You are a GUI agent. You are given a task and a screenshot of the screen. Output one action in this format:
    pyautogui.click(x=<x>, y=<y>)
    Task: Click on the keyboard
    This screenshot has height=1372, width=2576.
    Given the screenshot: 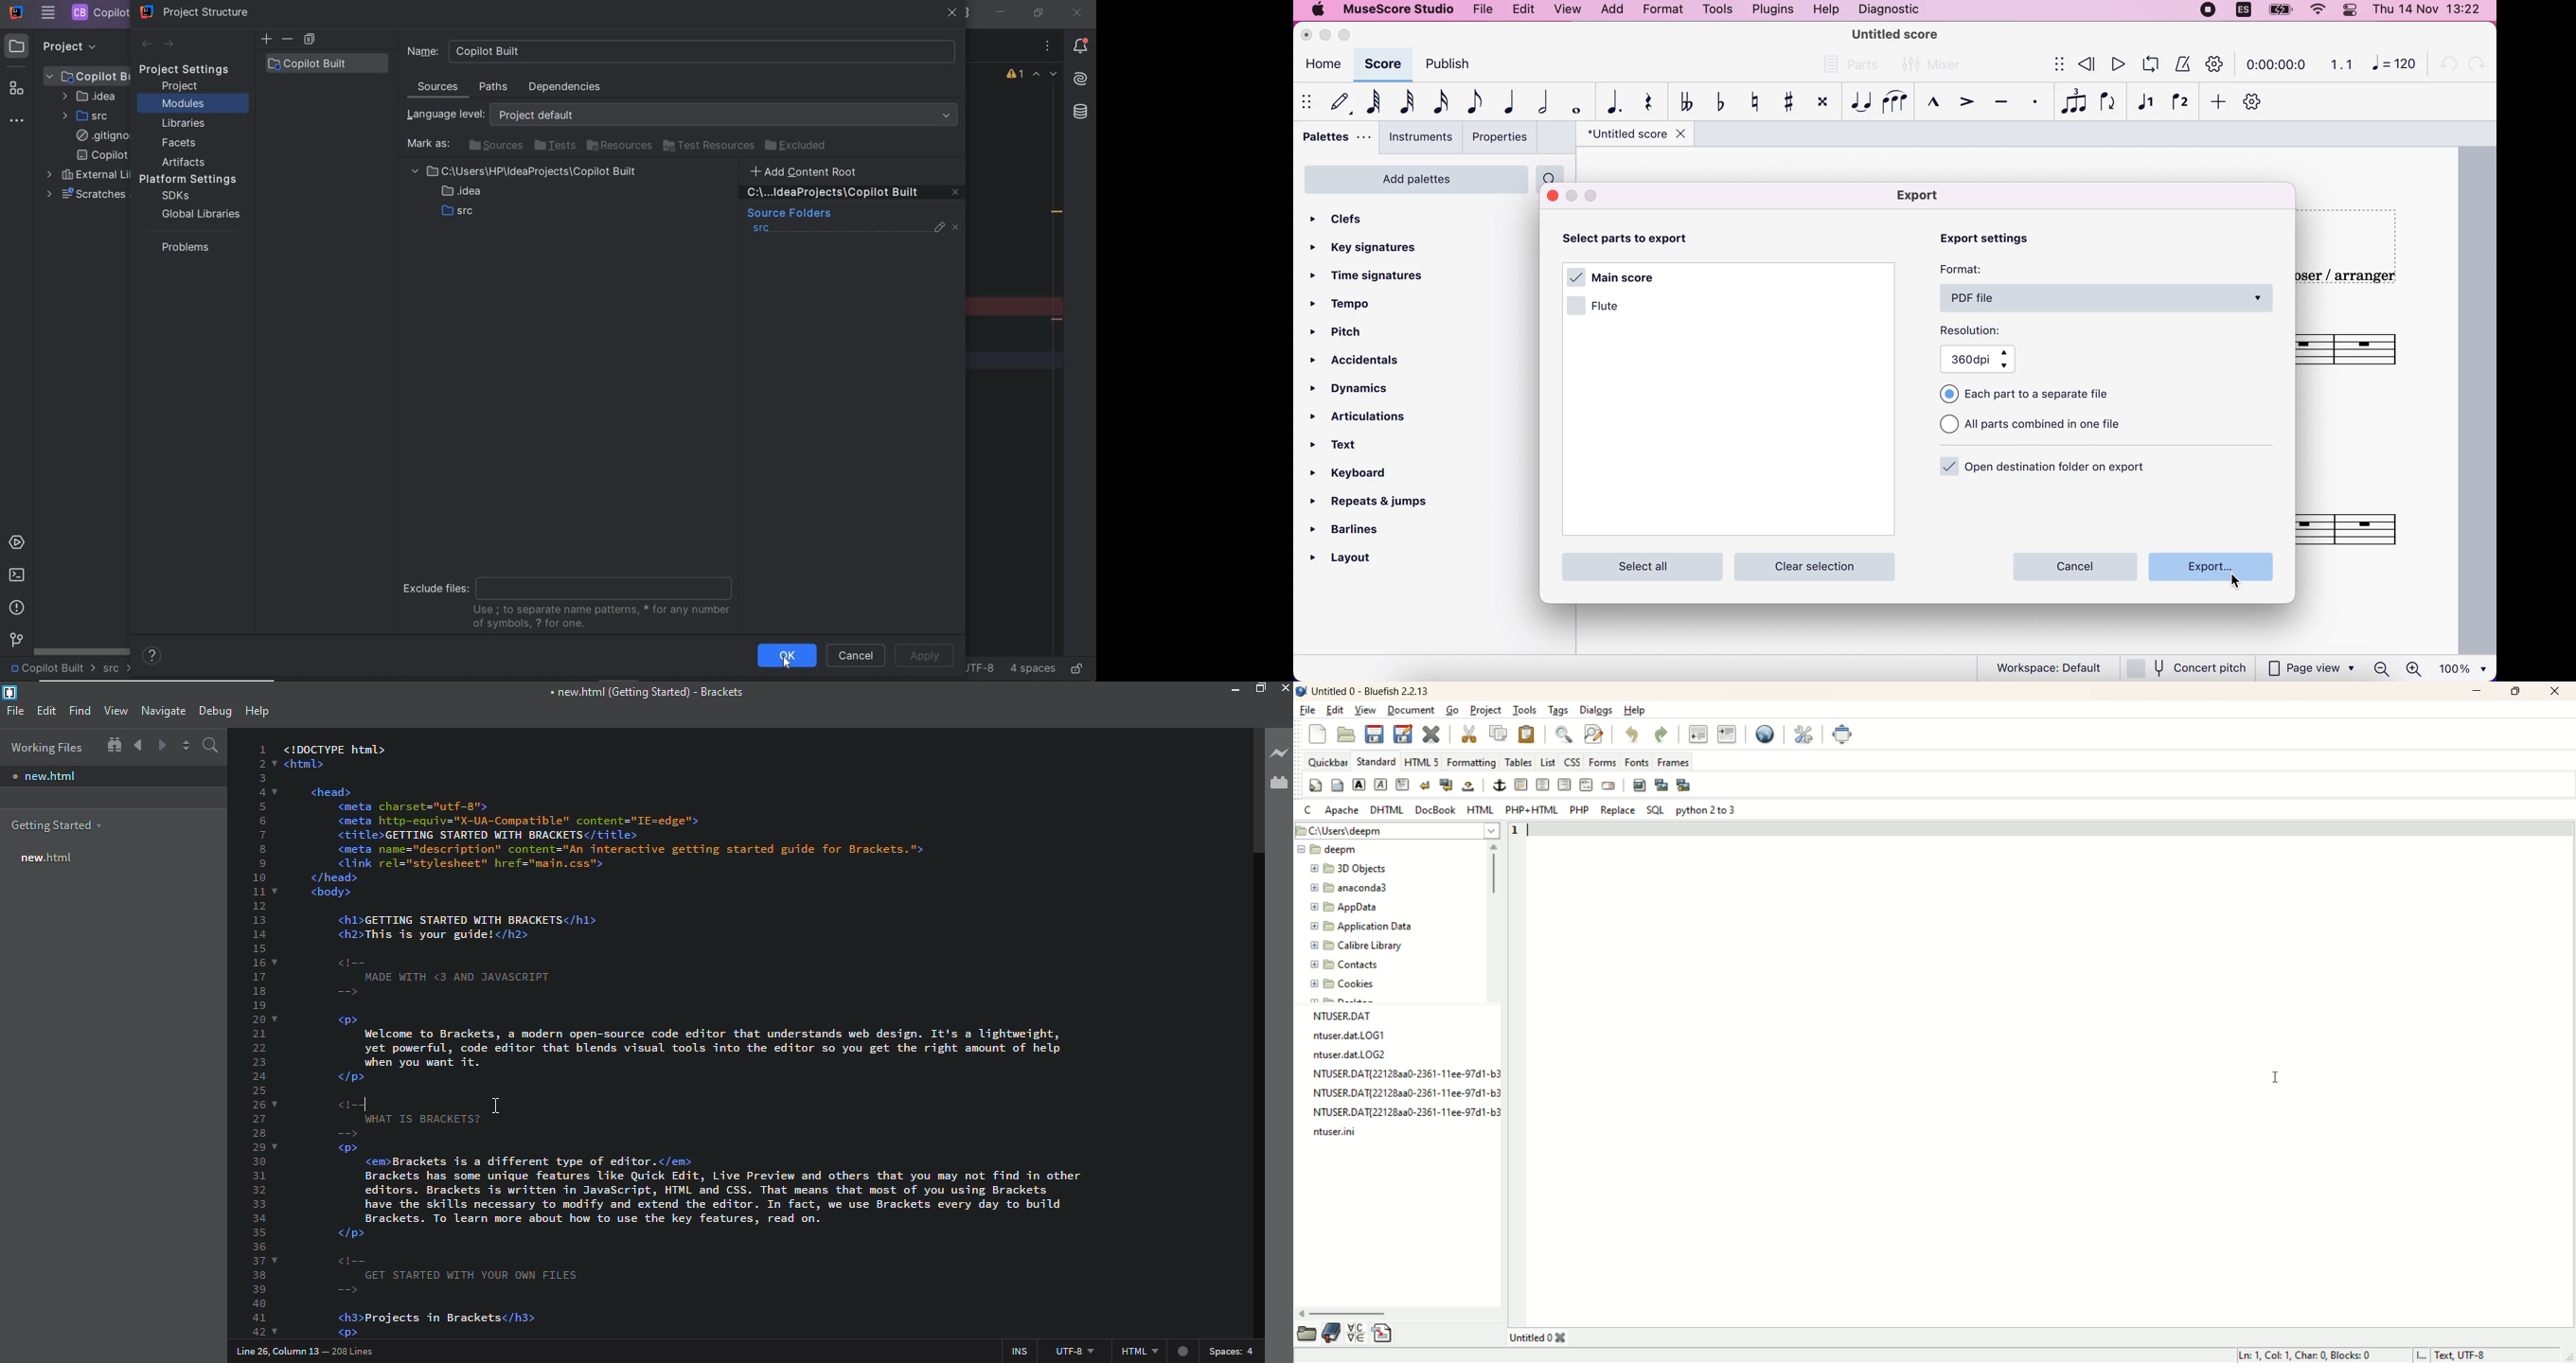 What is the action you would take?
    pyautogui.click(x=1357, y=477)
    